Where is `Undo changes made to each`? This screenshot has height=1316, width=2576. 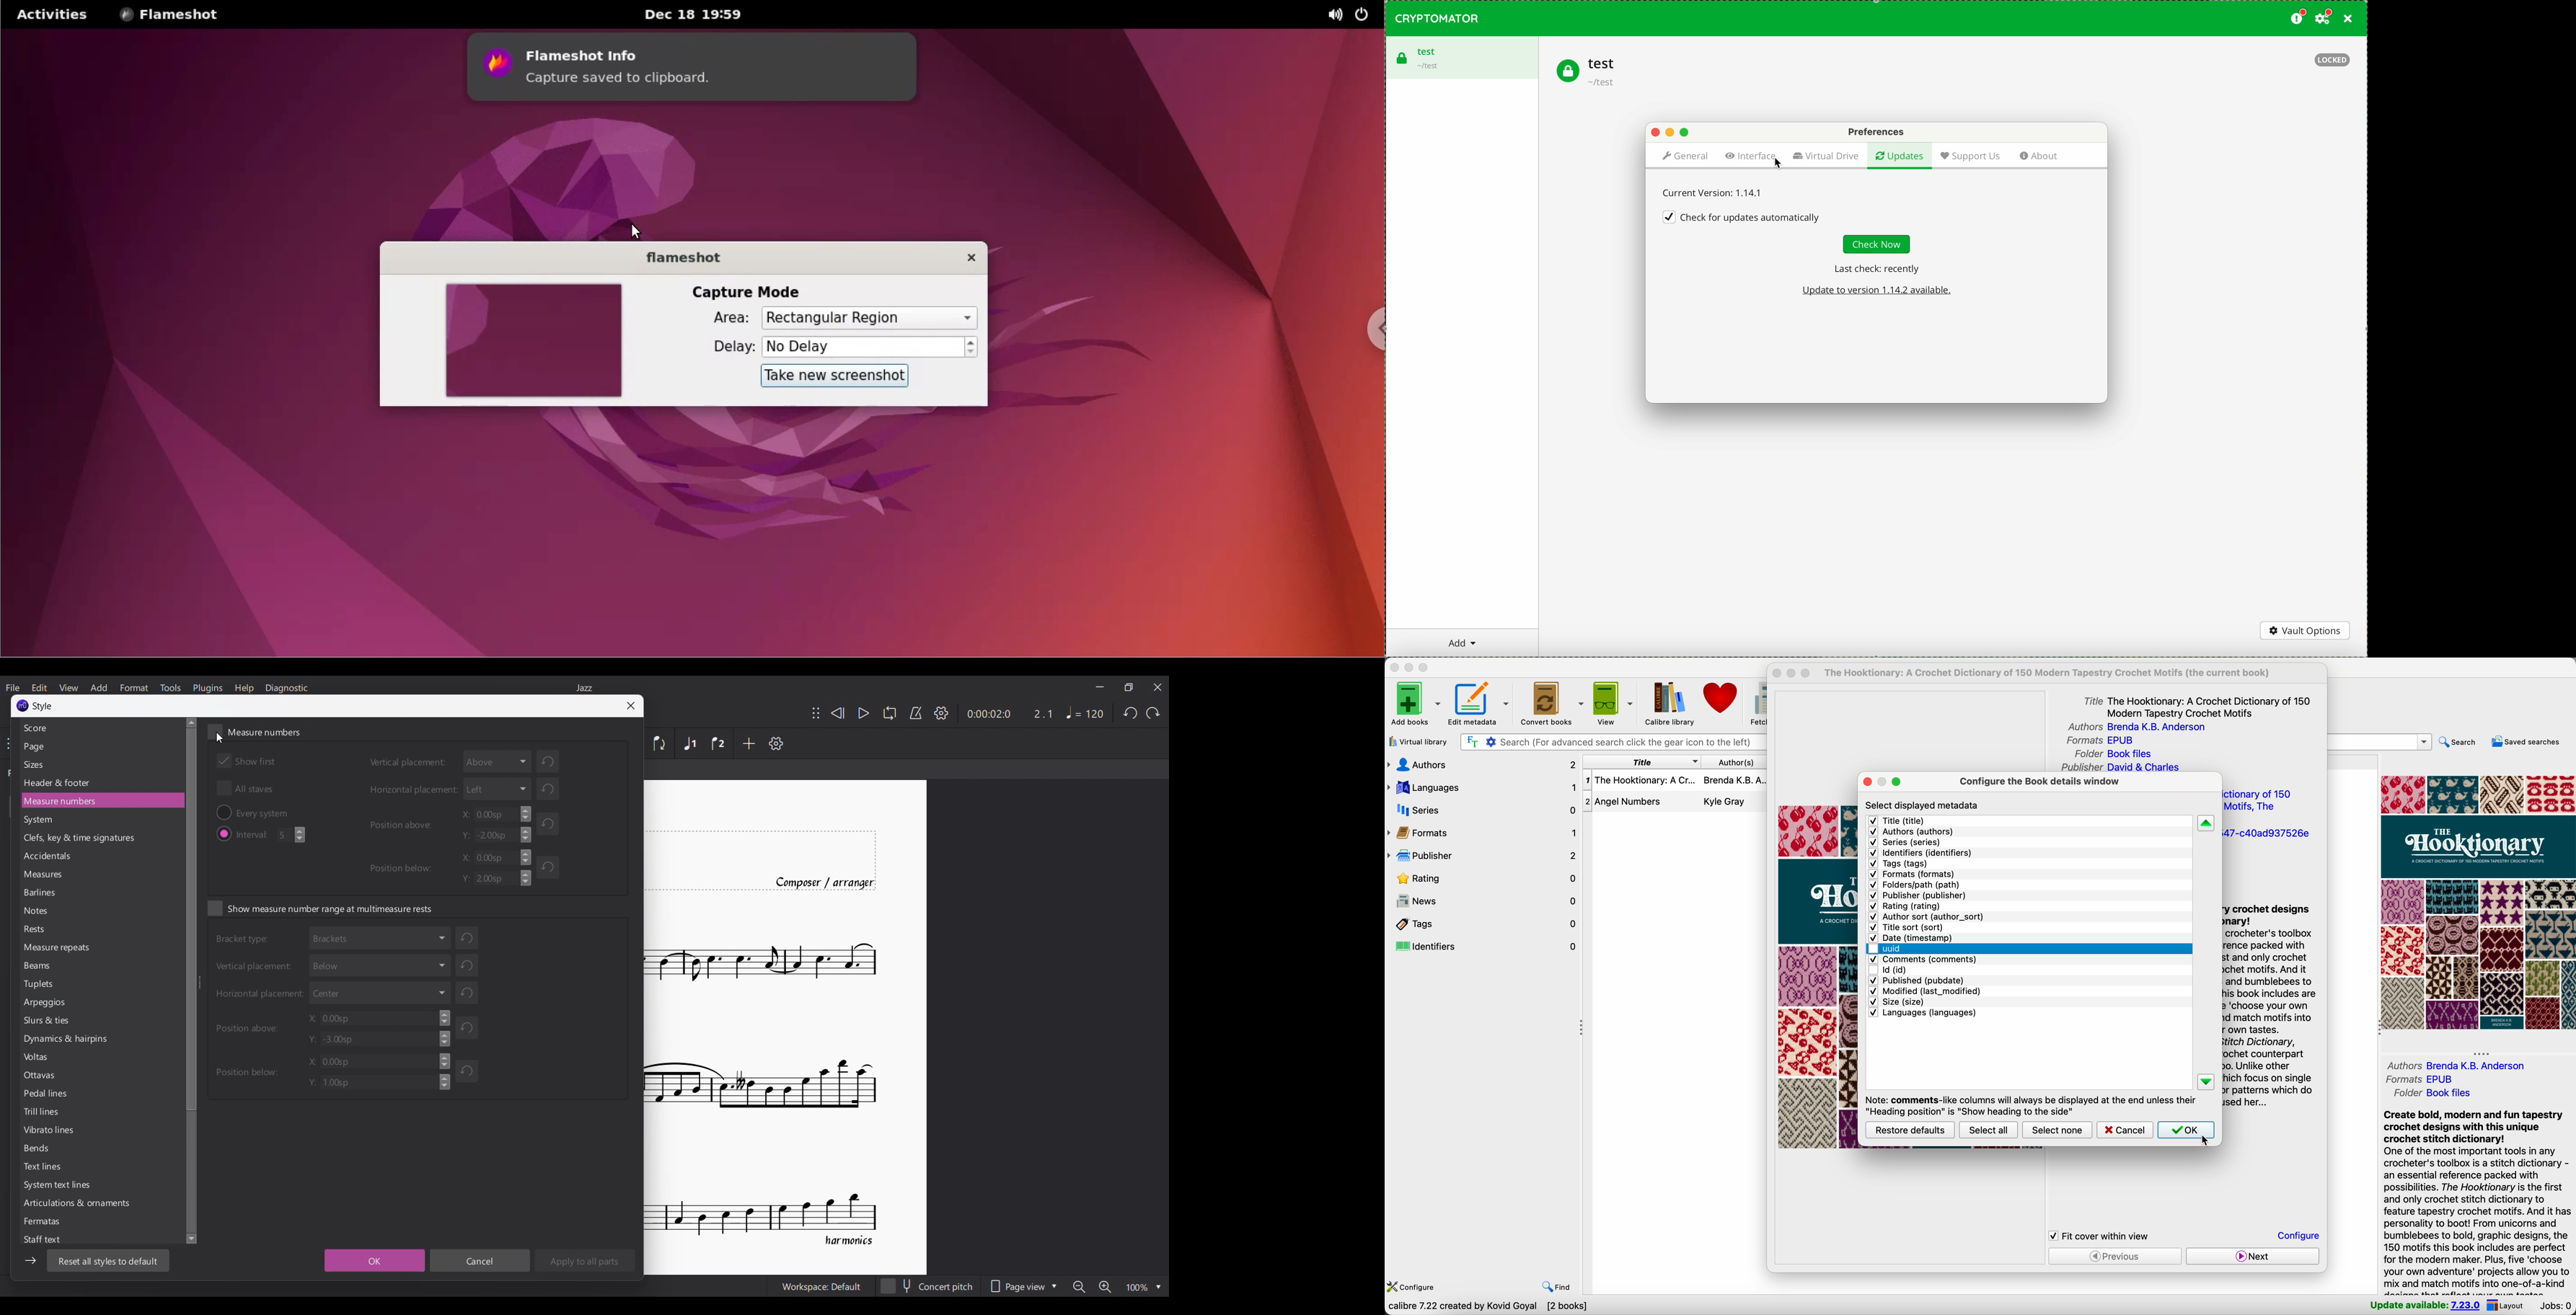 Undo changes made to each is located at coordinates (467, 935).